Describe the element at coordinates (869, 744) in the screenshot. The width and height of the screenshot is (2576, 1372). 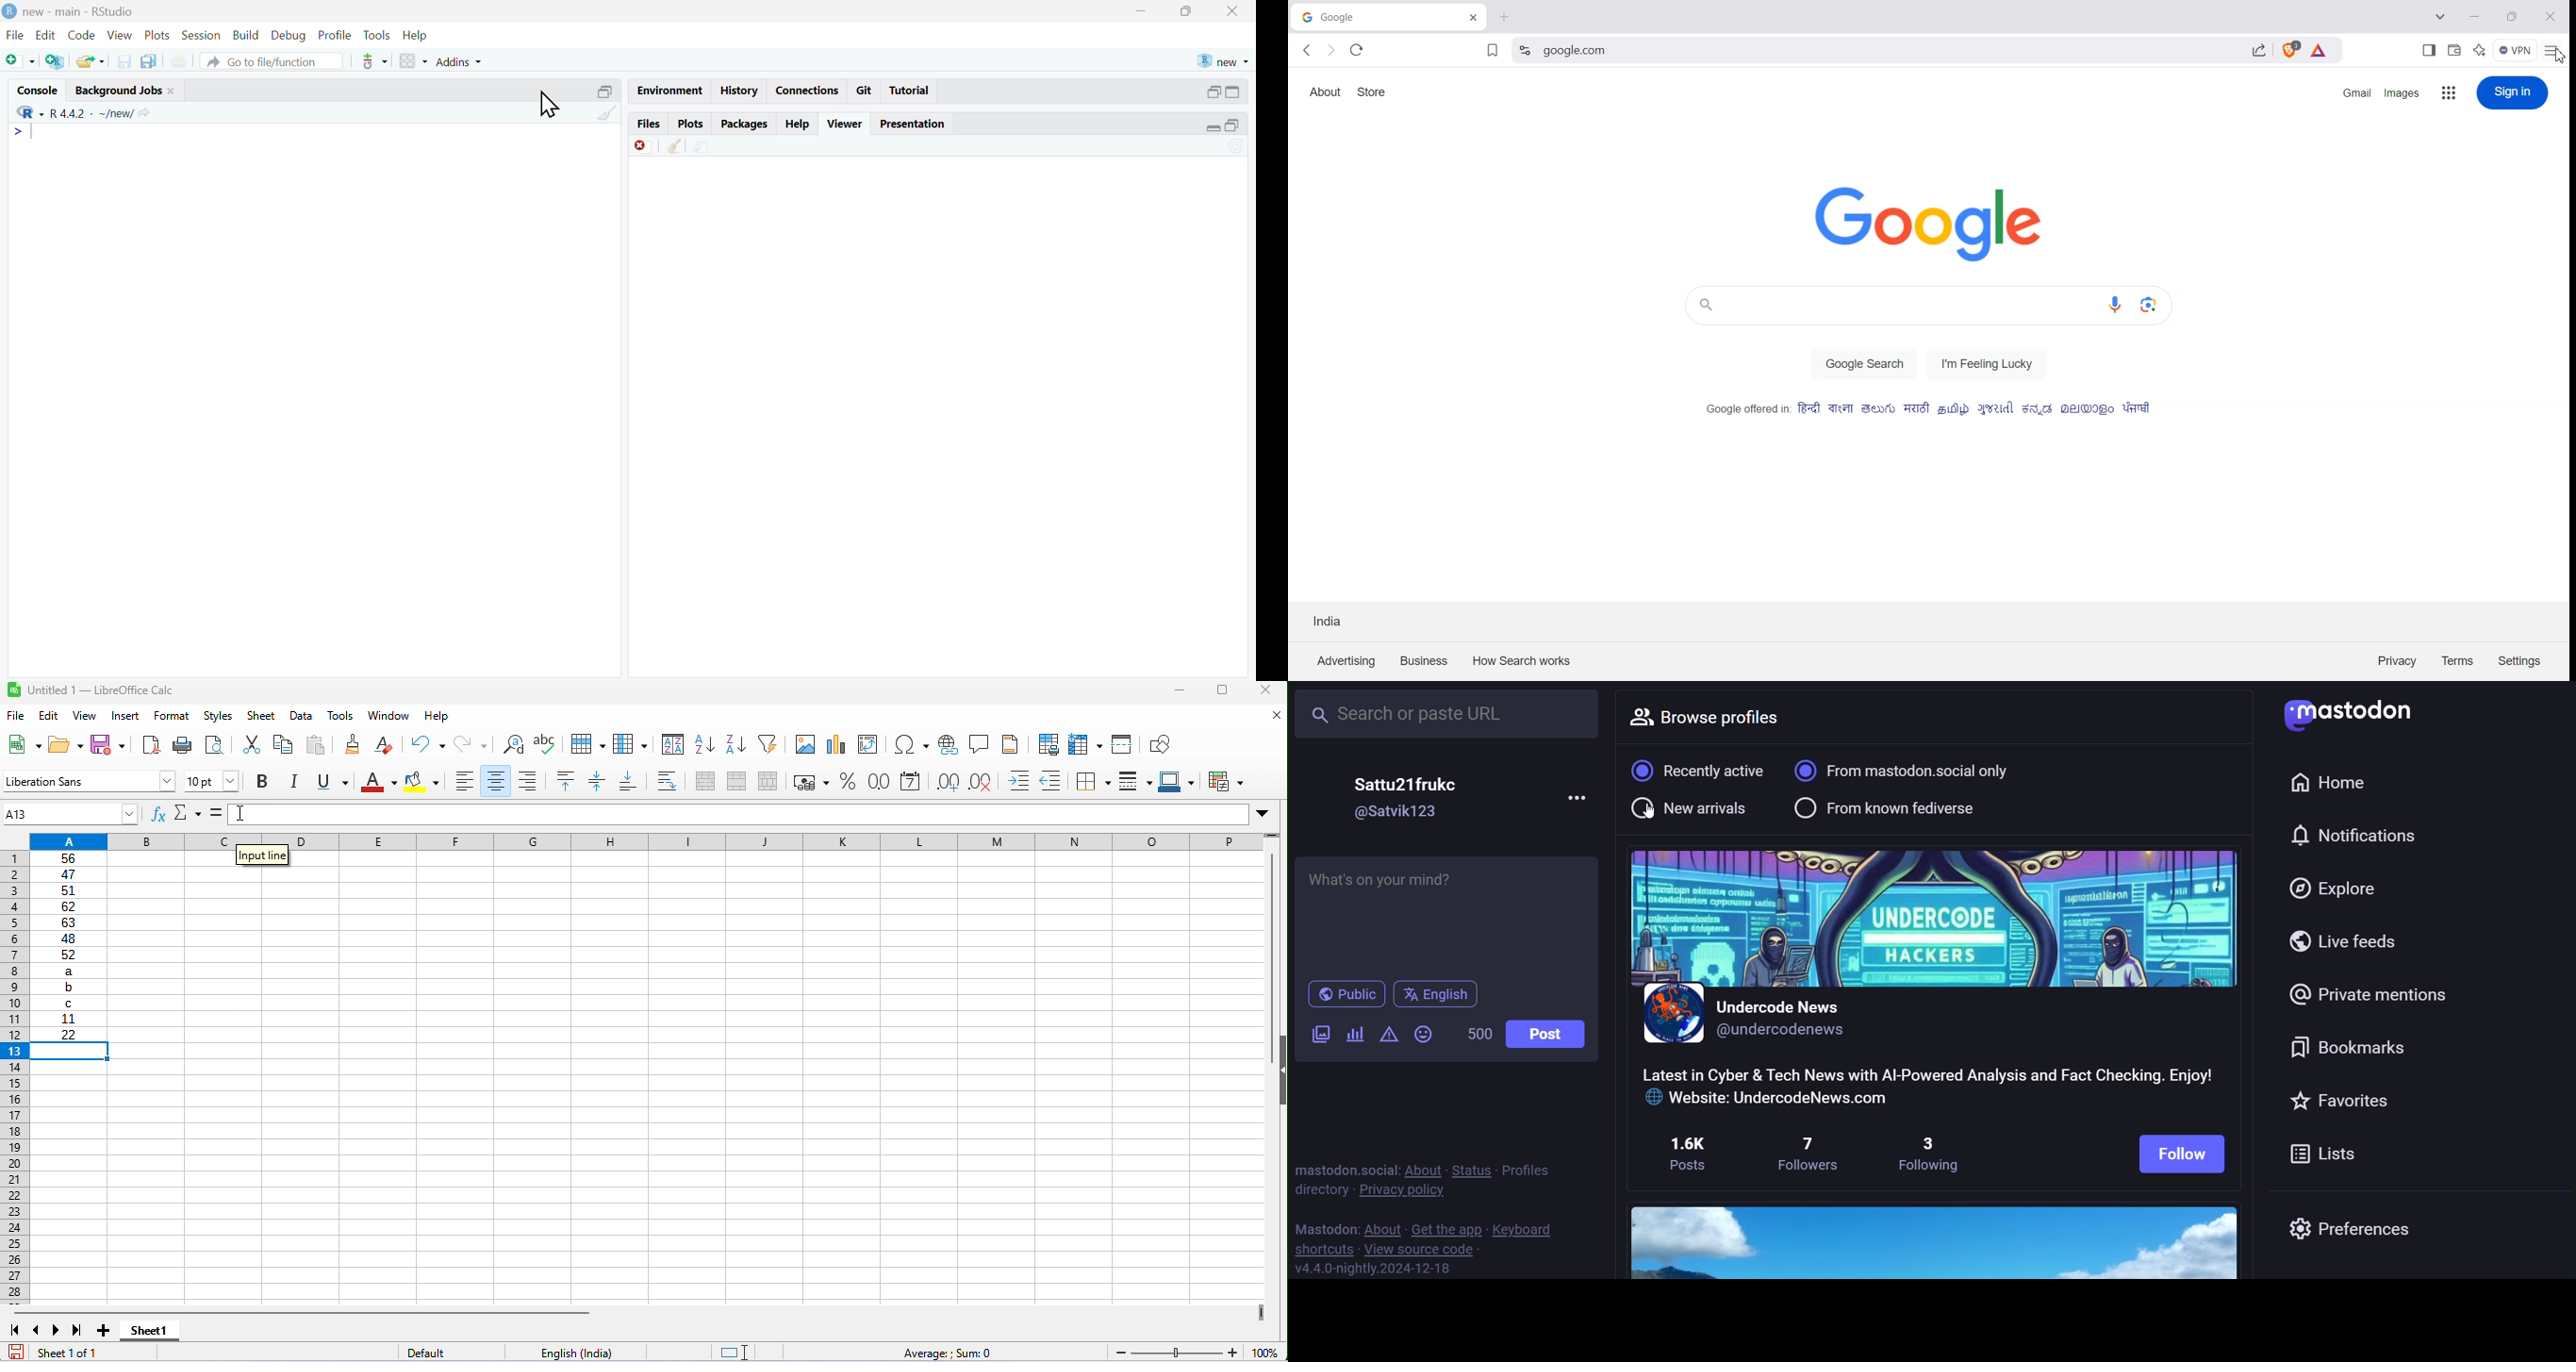
I see `insert or edit pivot table` at that location.